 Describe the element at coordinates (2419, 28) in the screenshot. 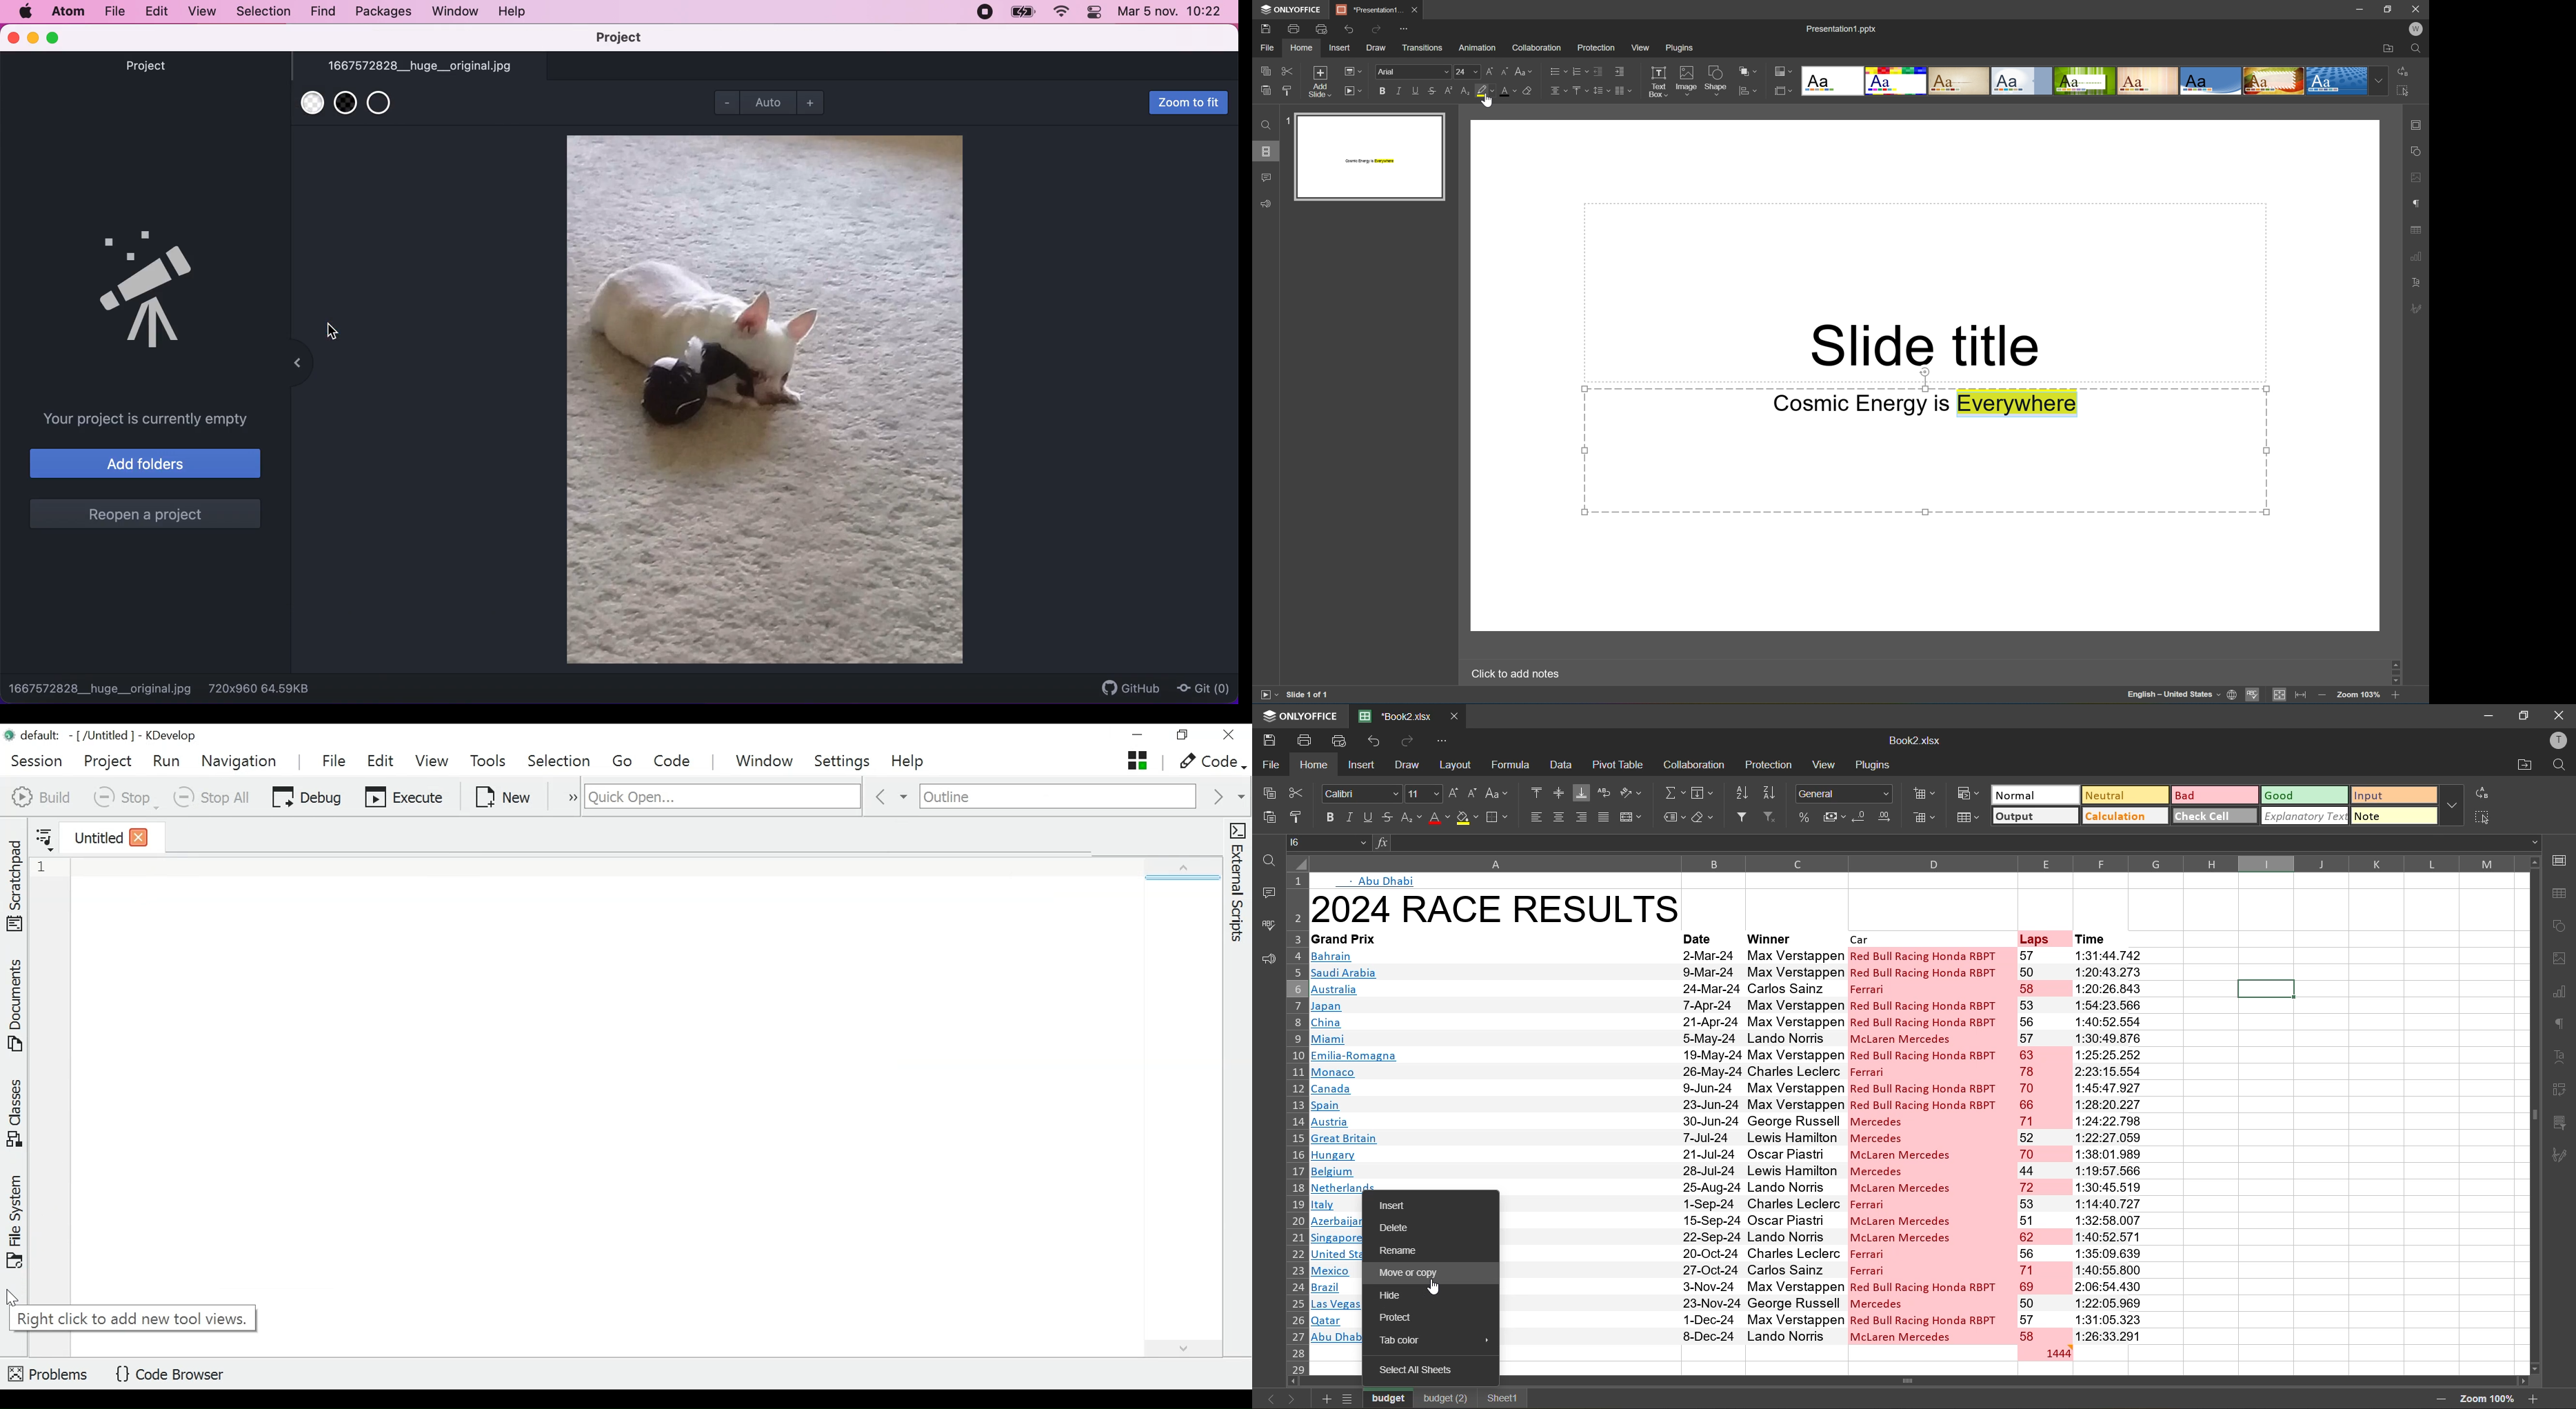

I see `Welcome` at that location.